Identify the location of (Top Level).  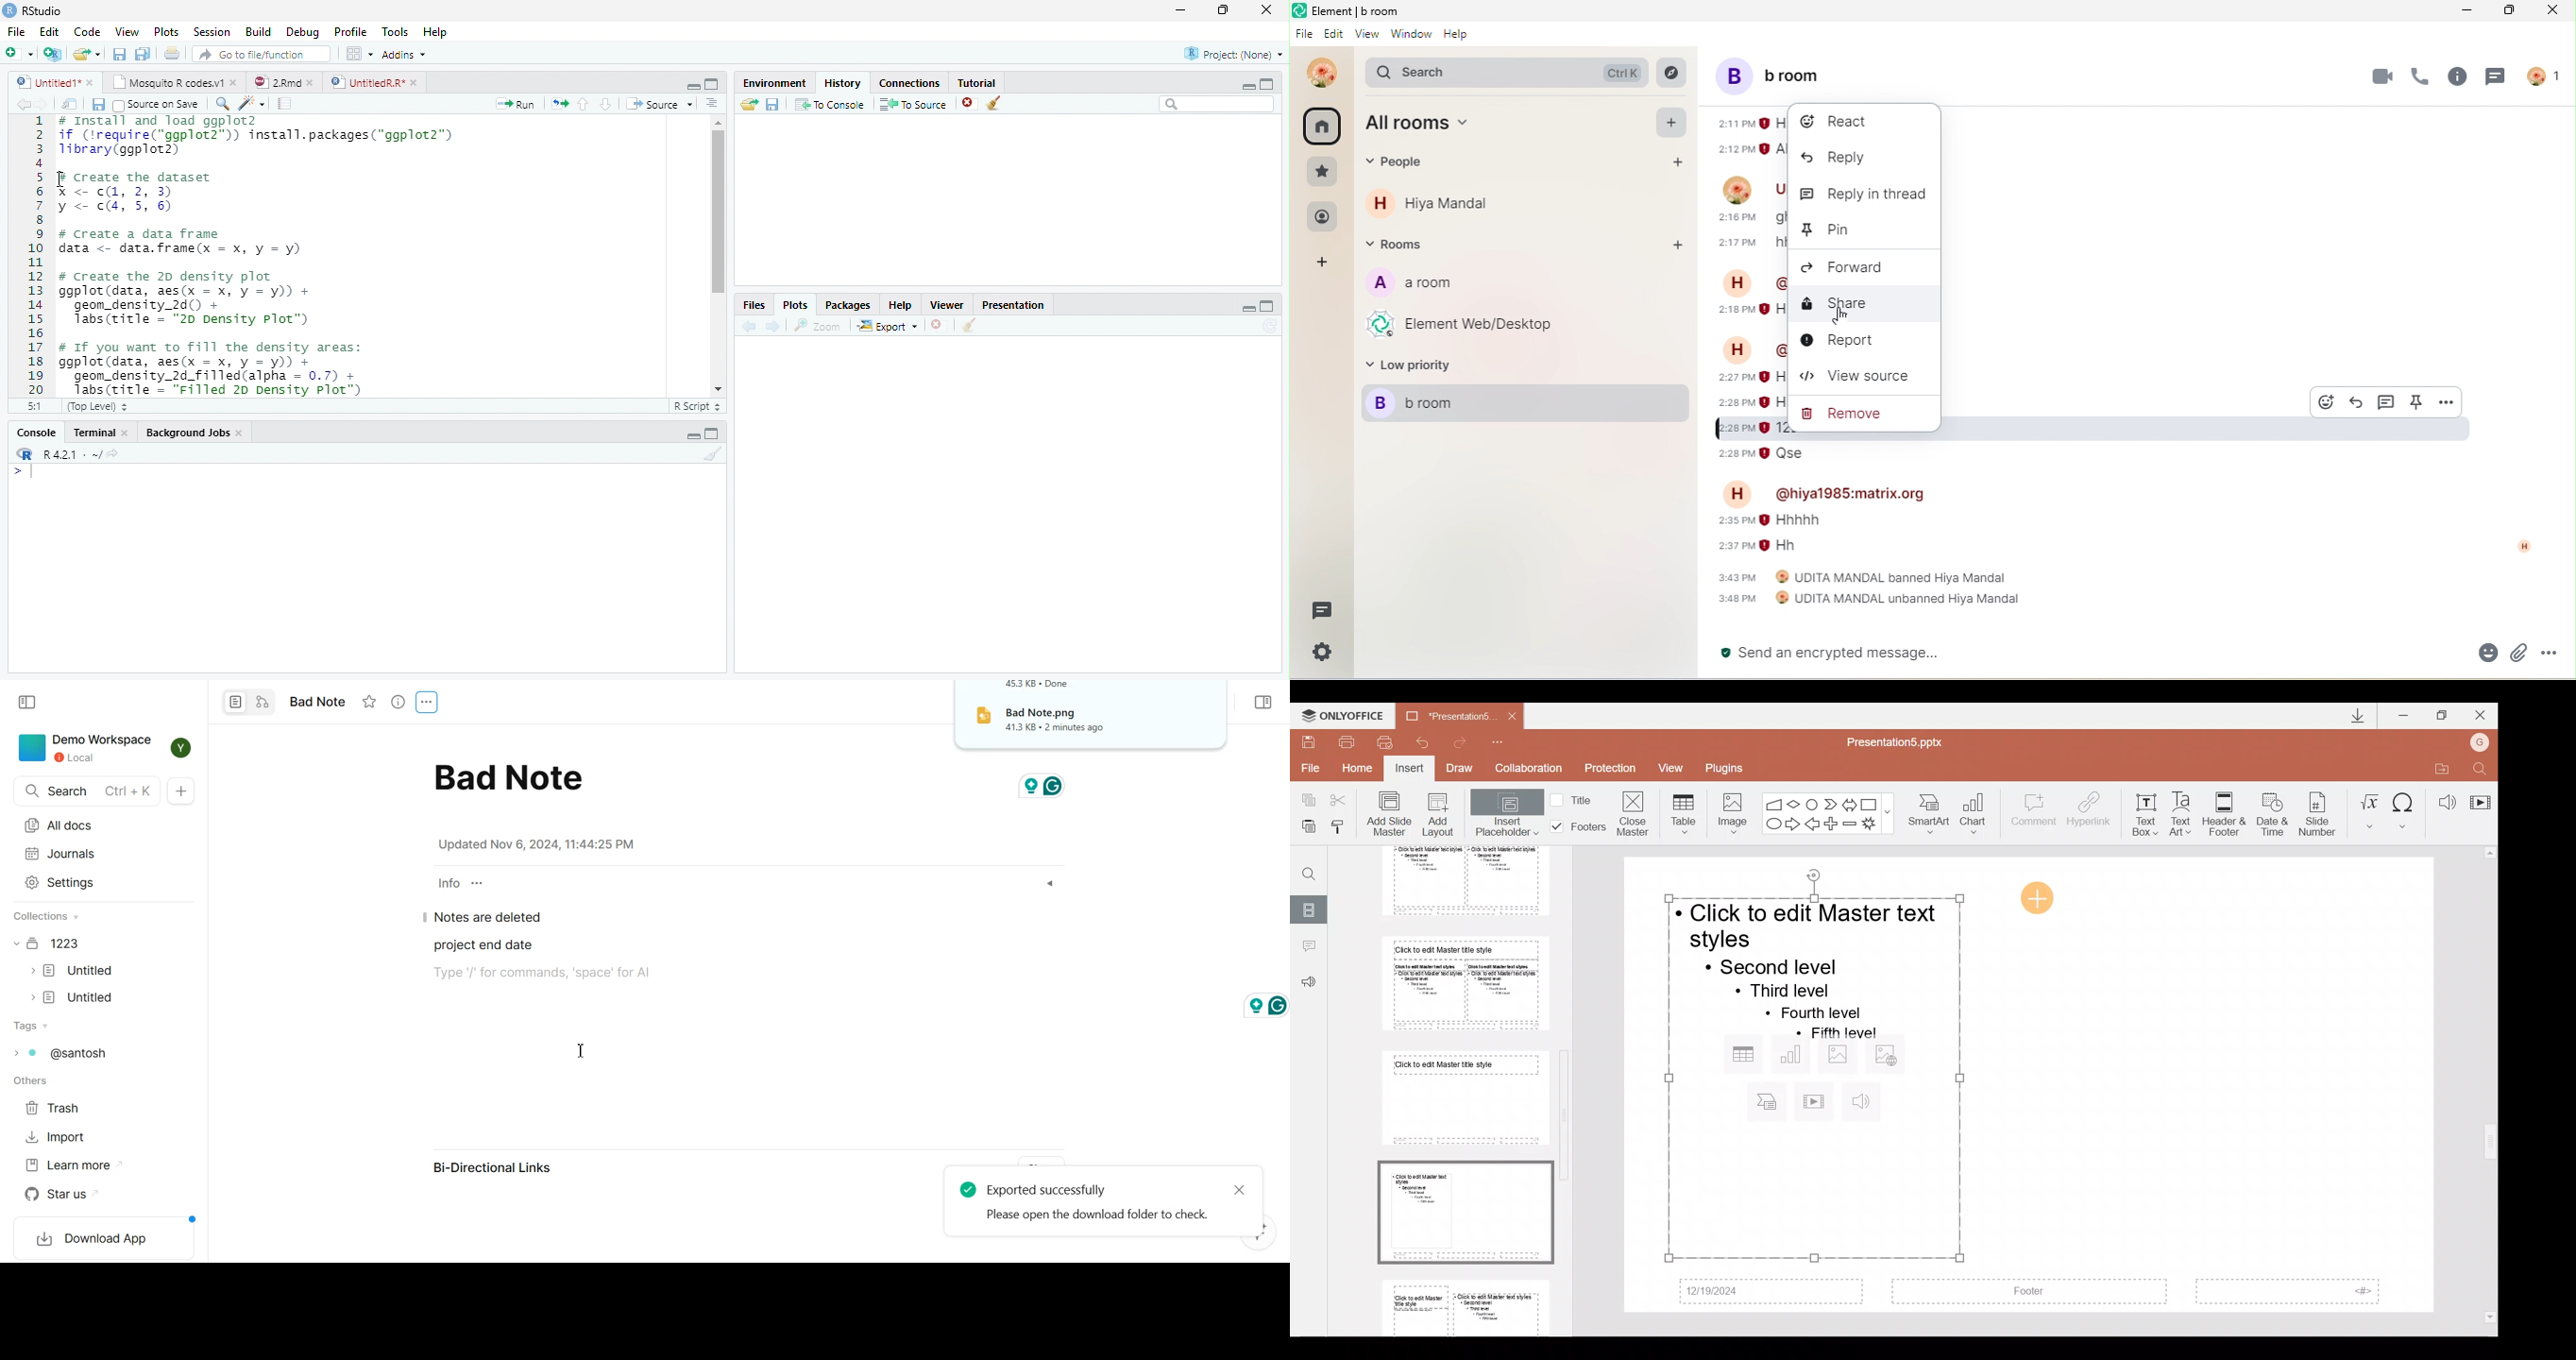
(95, 407).